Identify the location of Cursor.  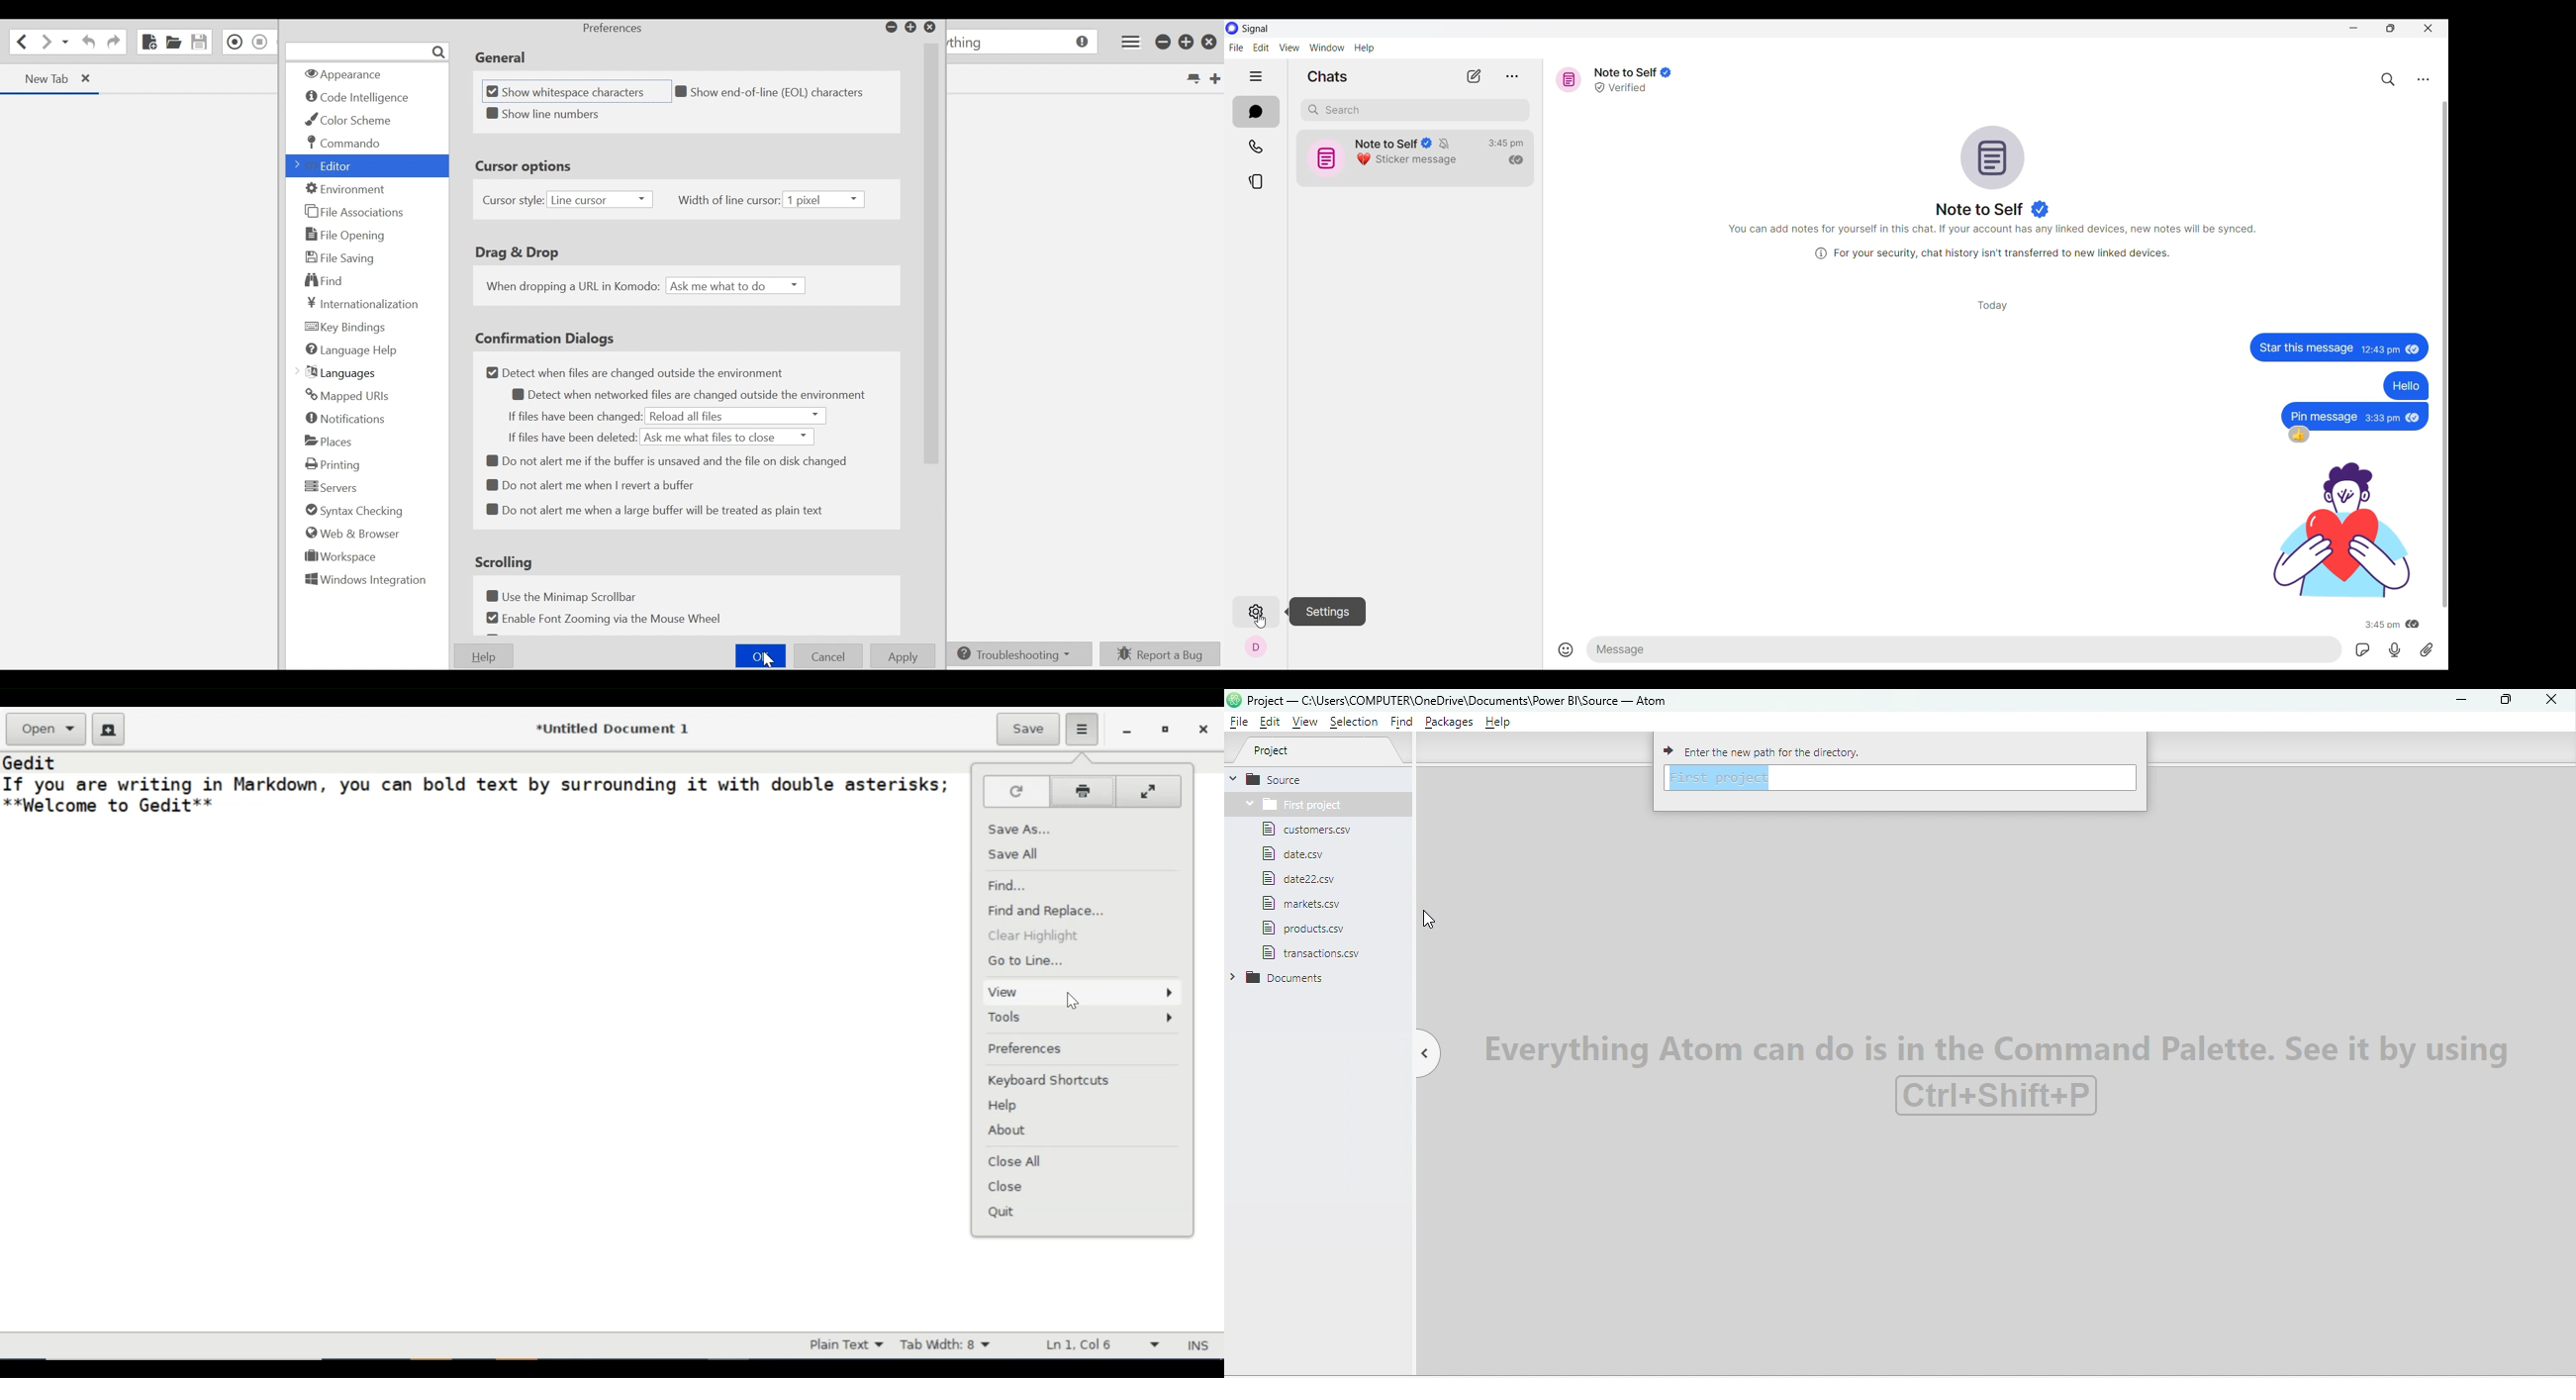
(1430, 918).